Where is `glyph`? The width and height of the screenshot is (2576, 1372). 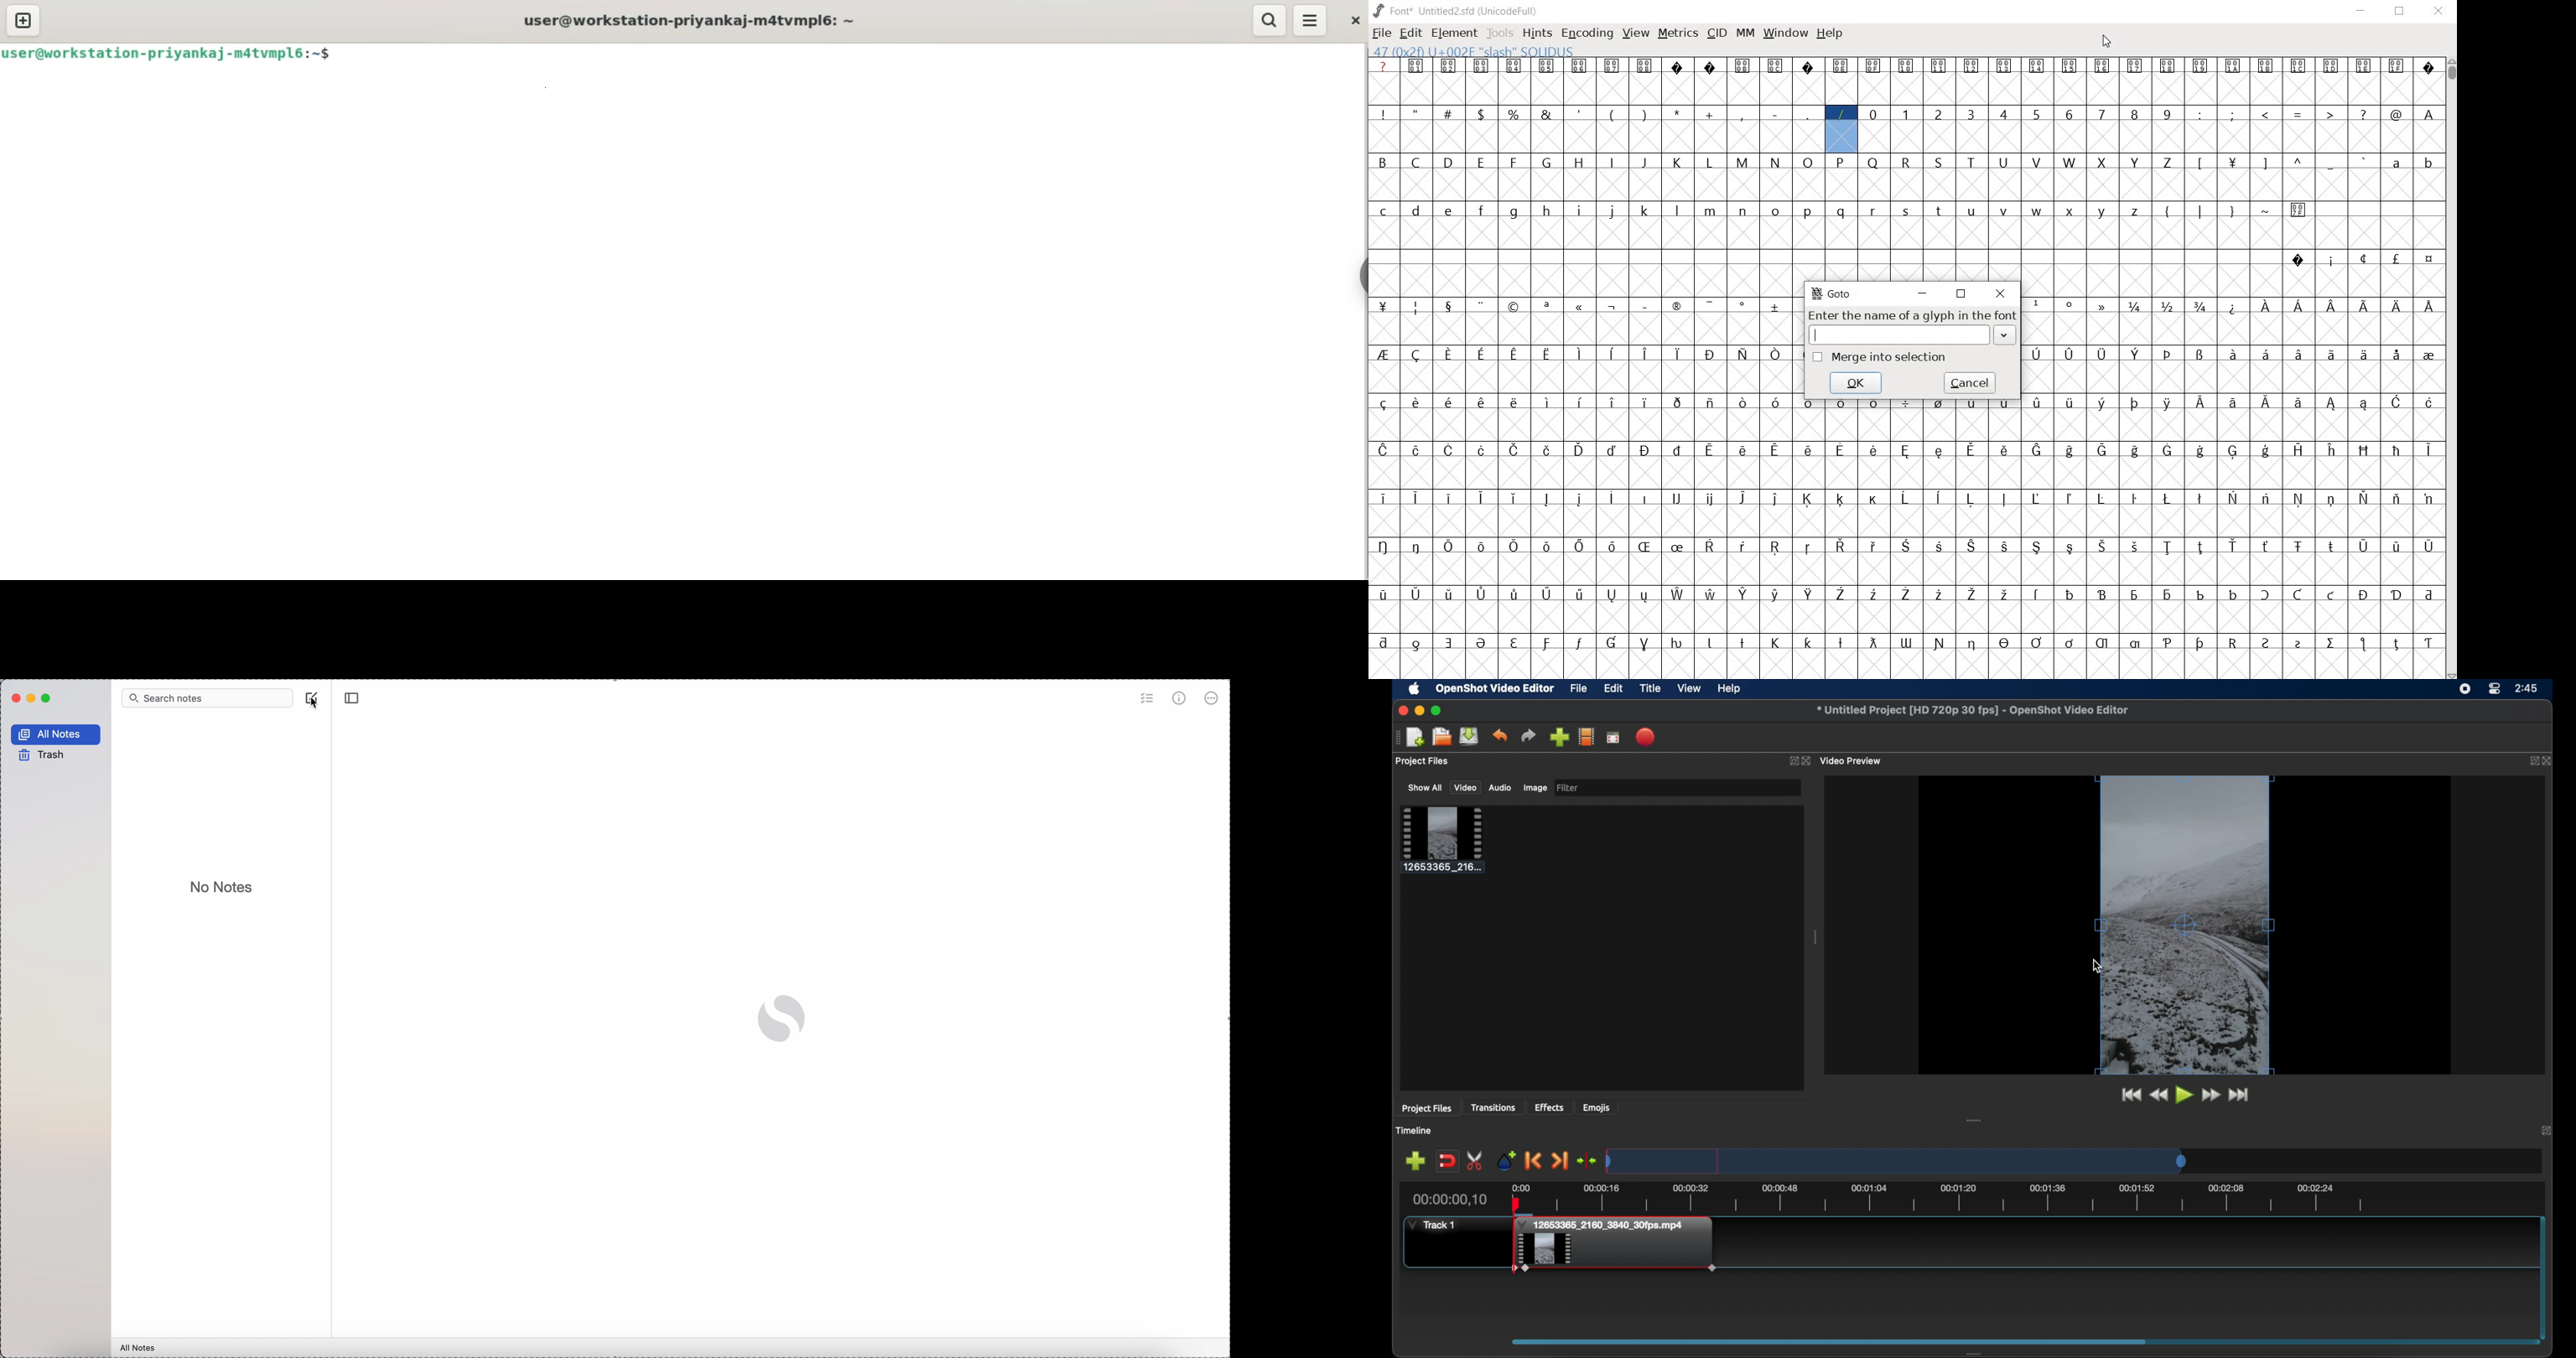 glyph is located at coordinates (1513, 162).